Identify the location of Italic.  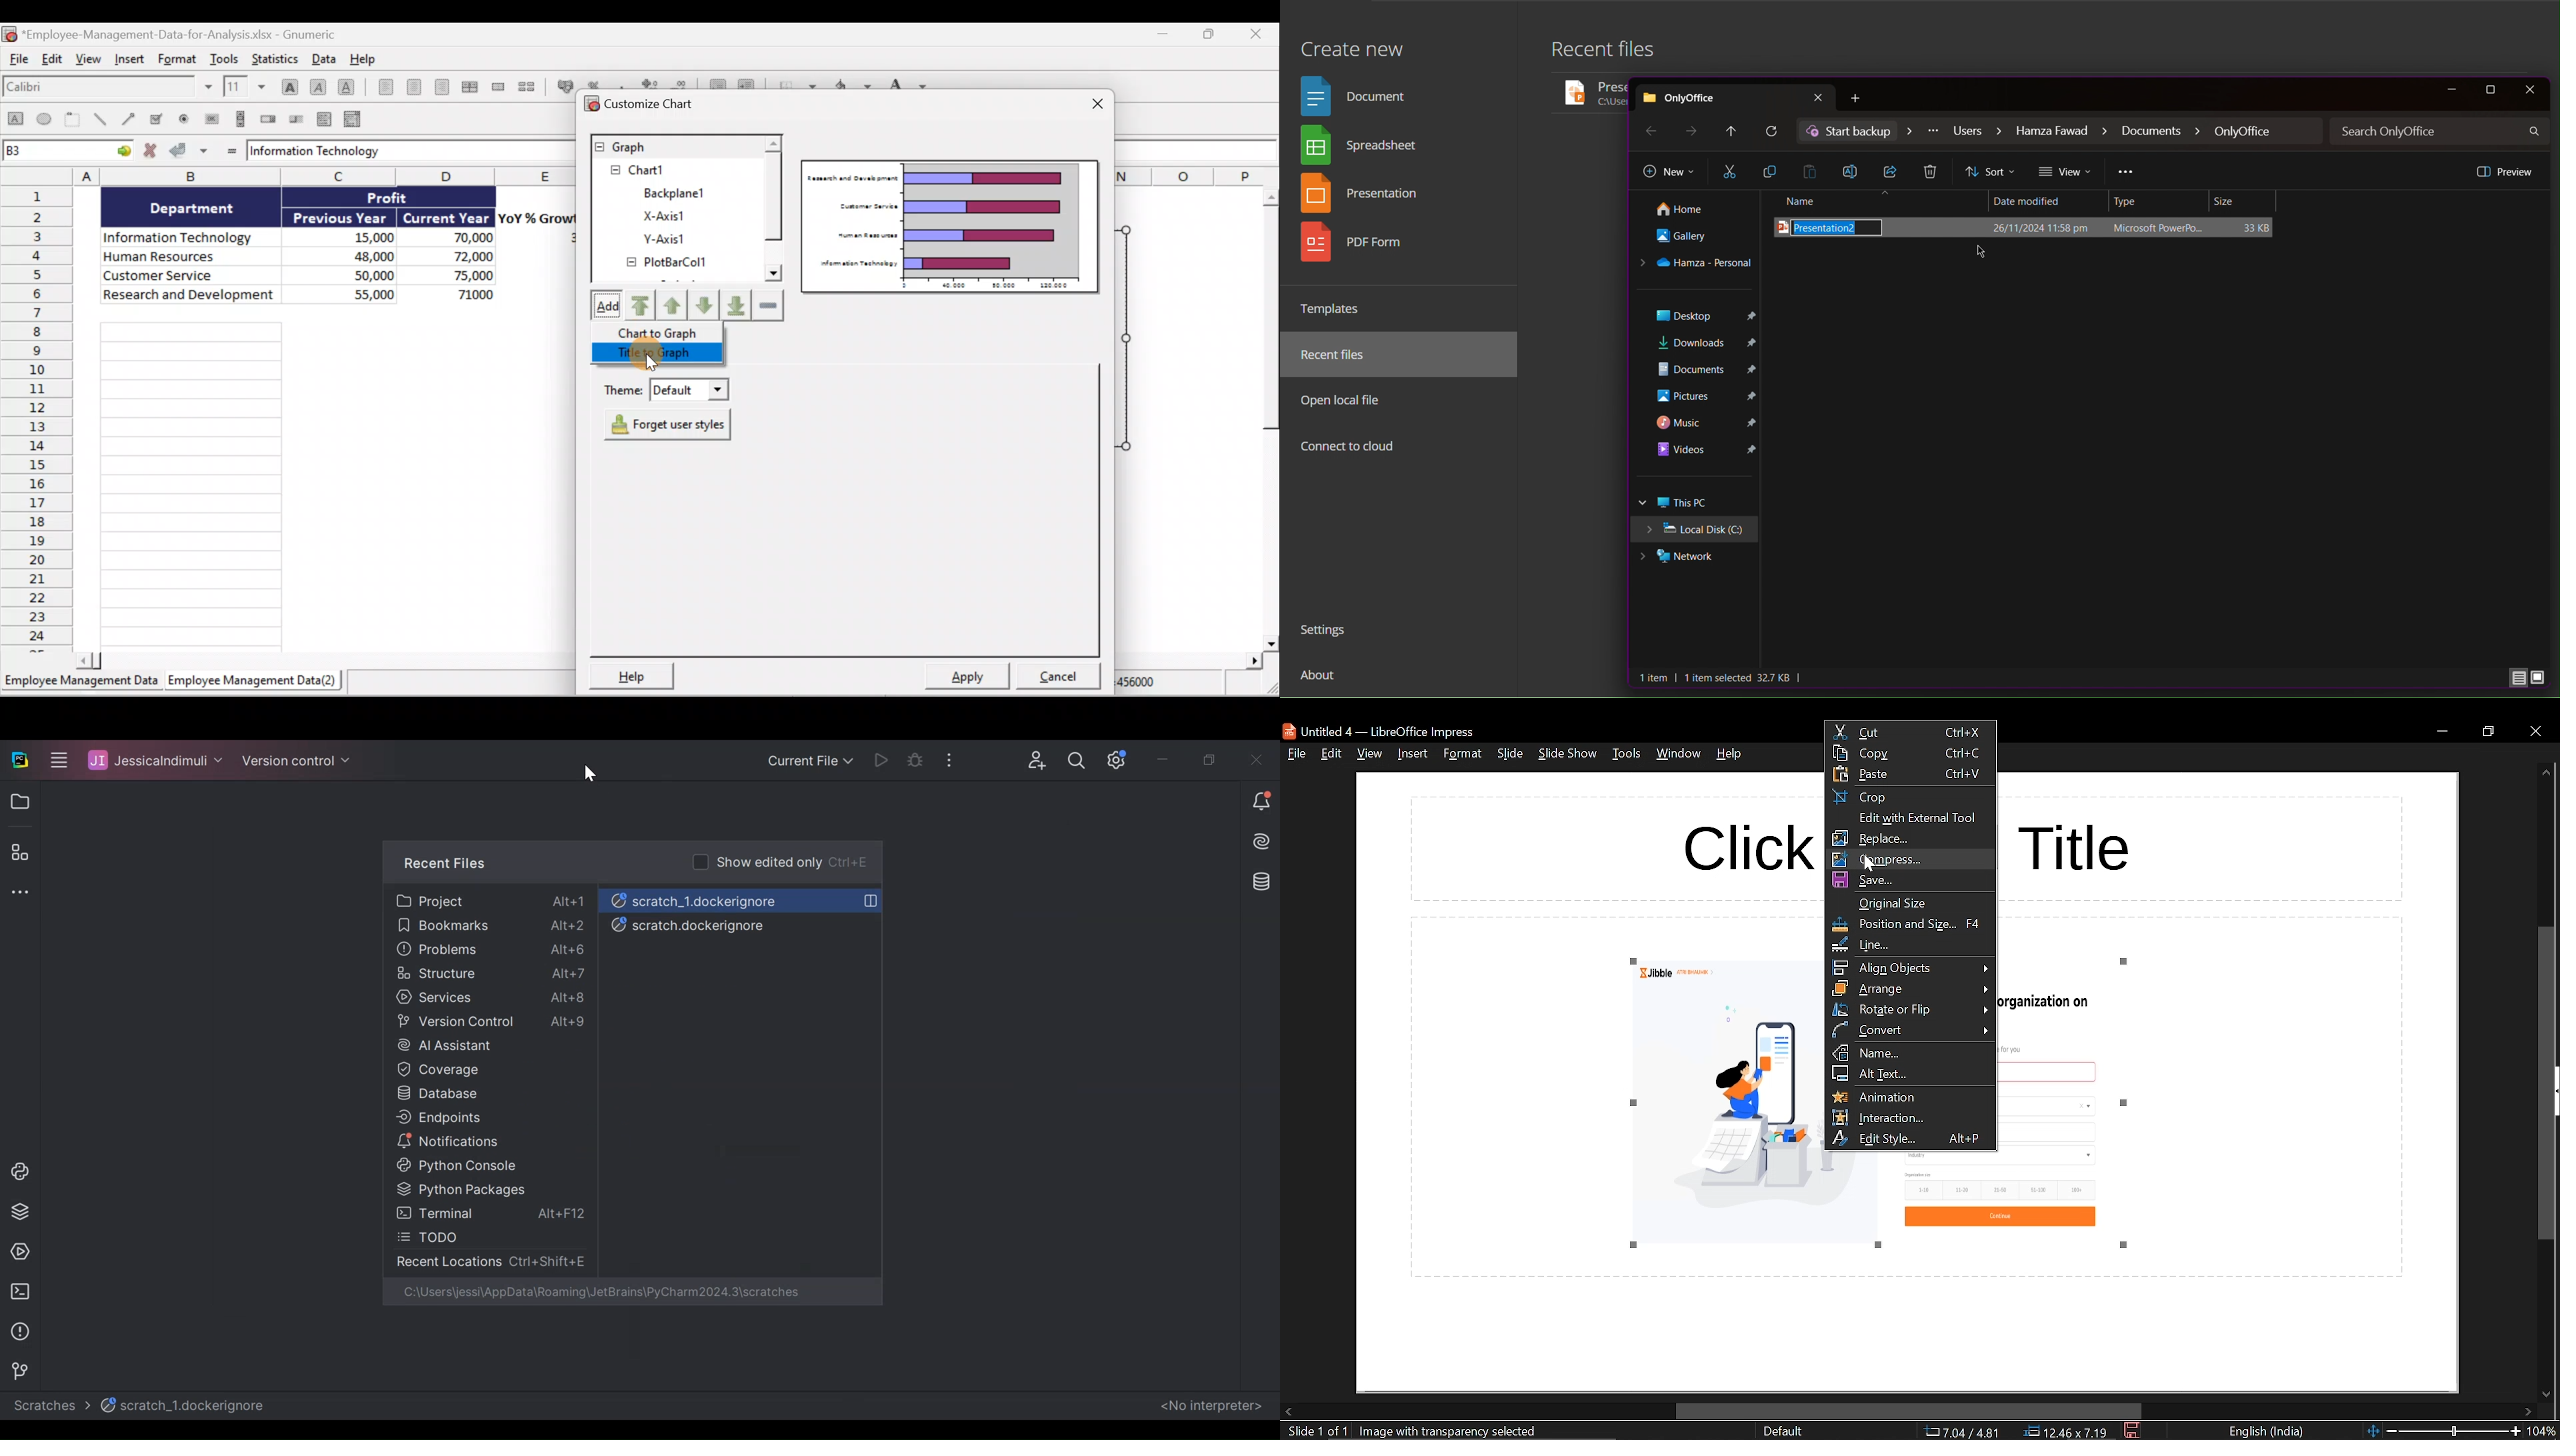
(318, 85).